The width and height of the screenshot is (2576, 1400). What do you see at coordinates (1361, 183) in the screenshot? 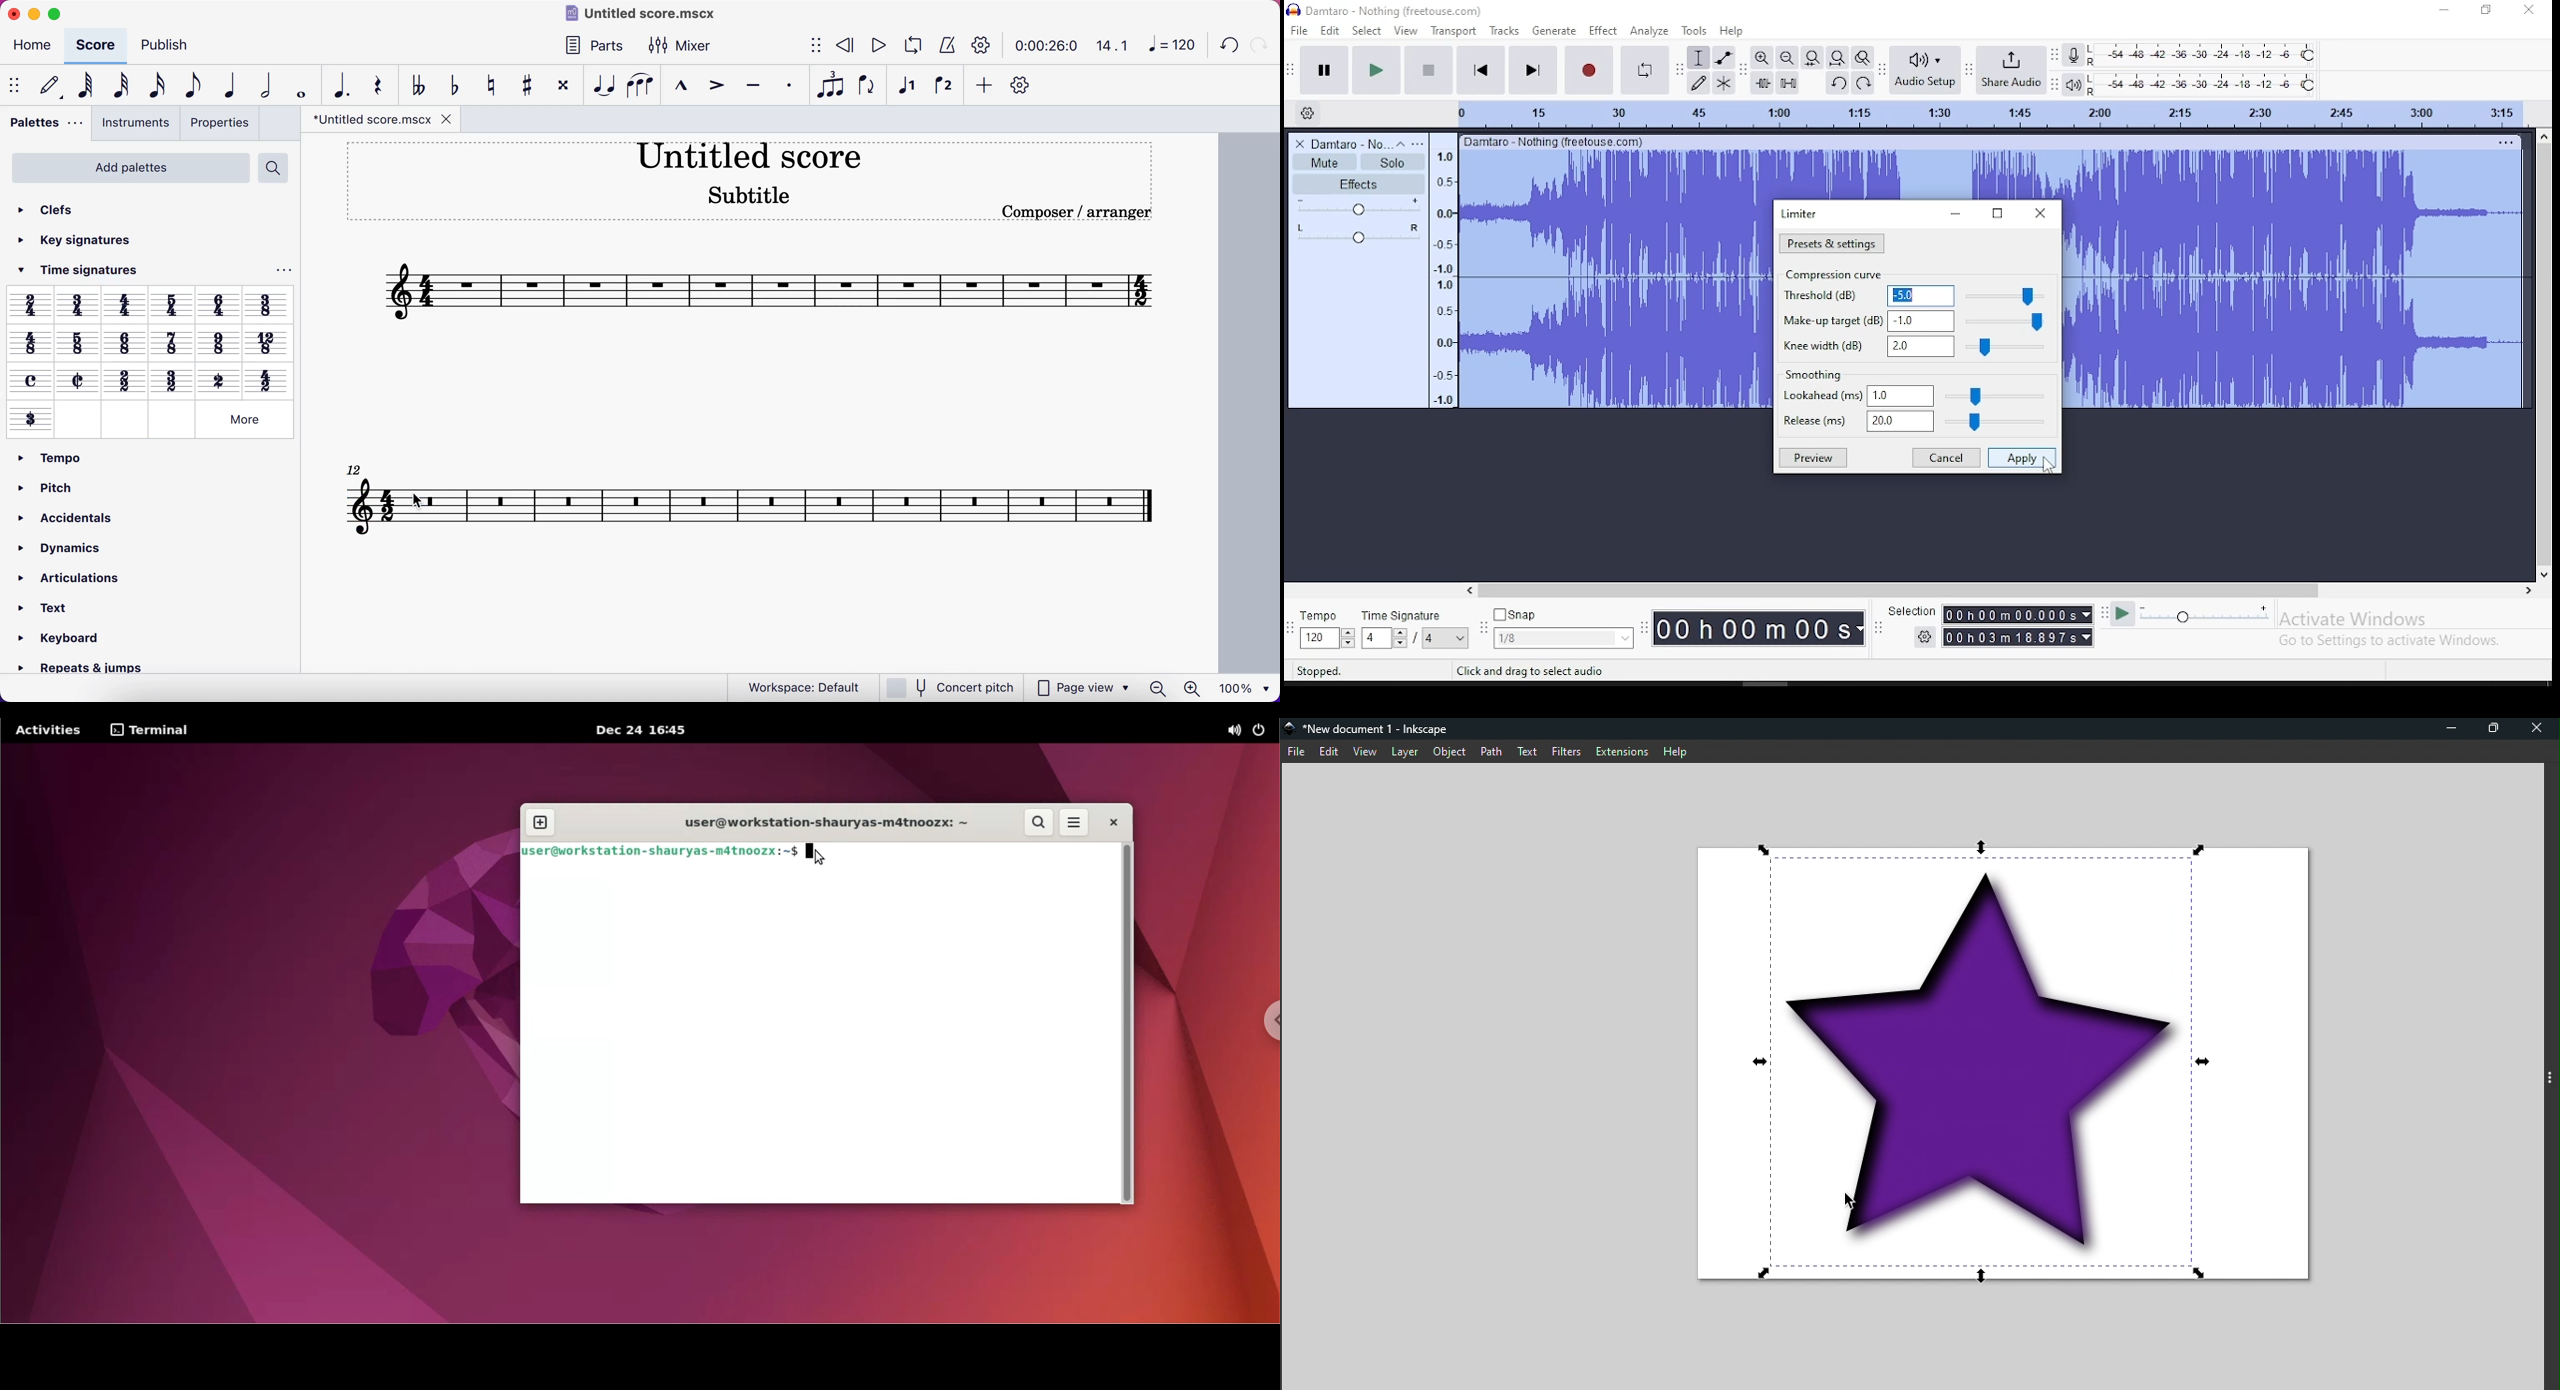
I see `effects` at bounding box center [1361, 183].